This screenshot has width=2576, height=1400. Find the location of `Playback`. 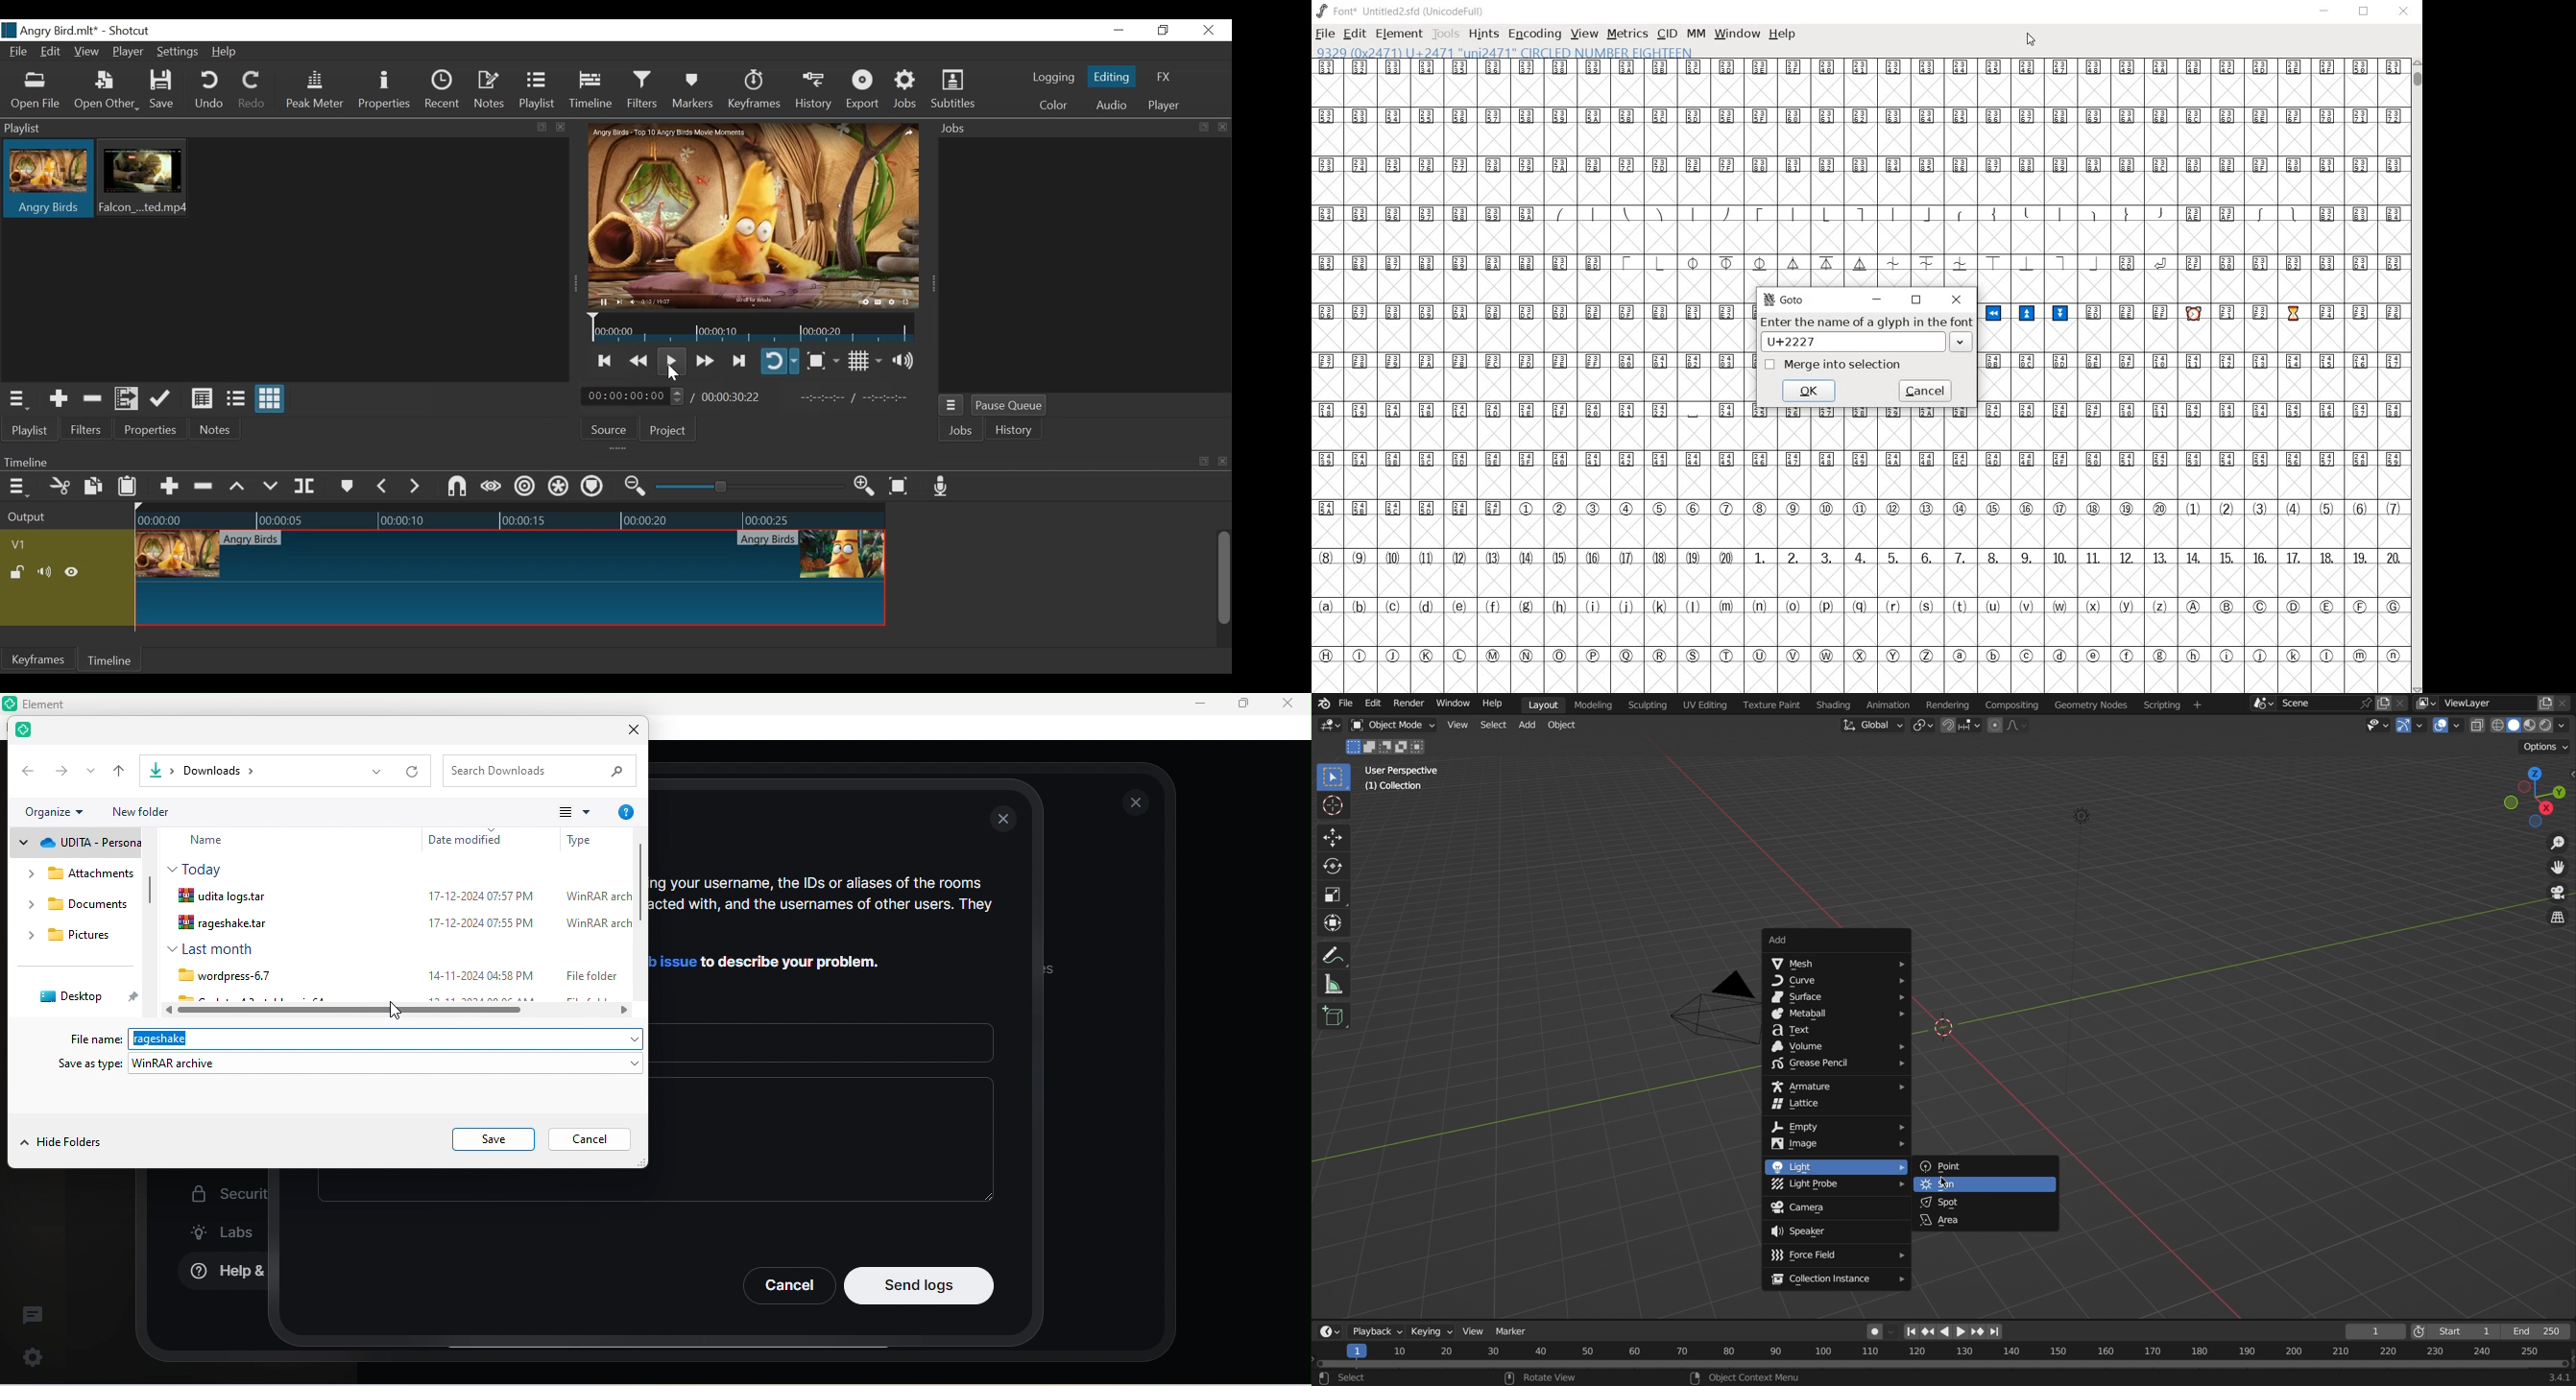

Playback is located at coordinates (1378, 1330).